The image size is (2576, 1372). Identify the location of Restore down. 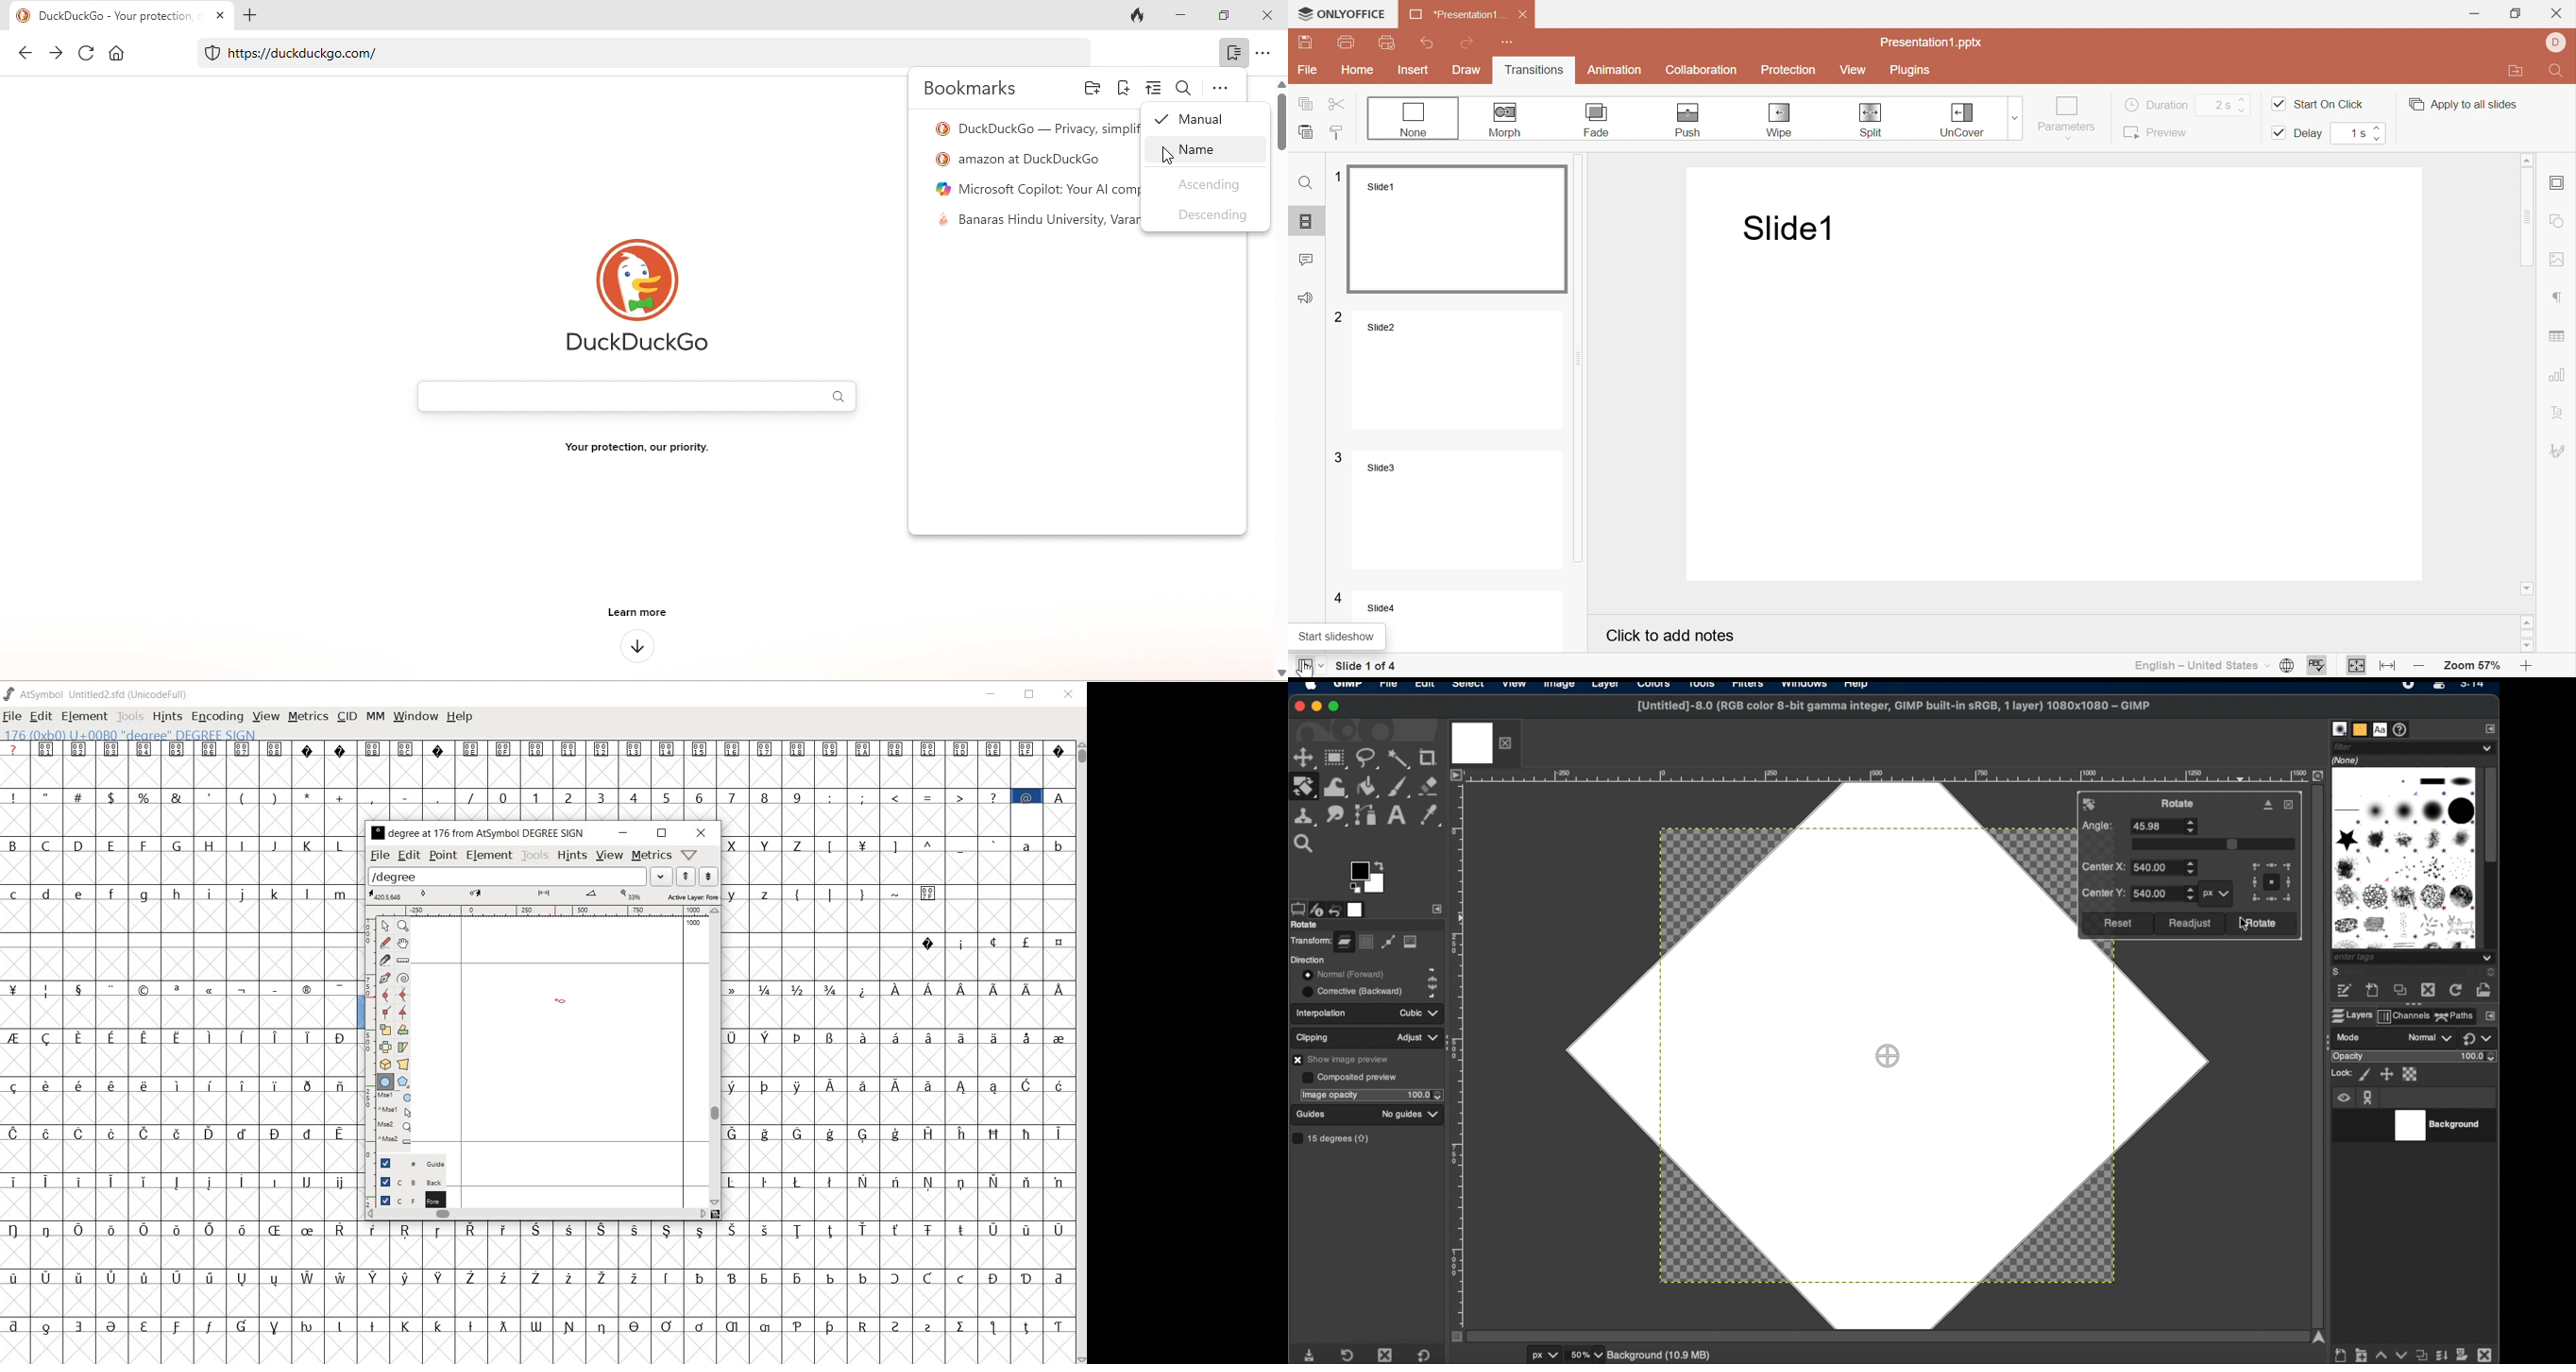
(2515, 13).